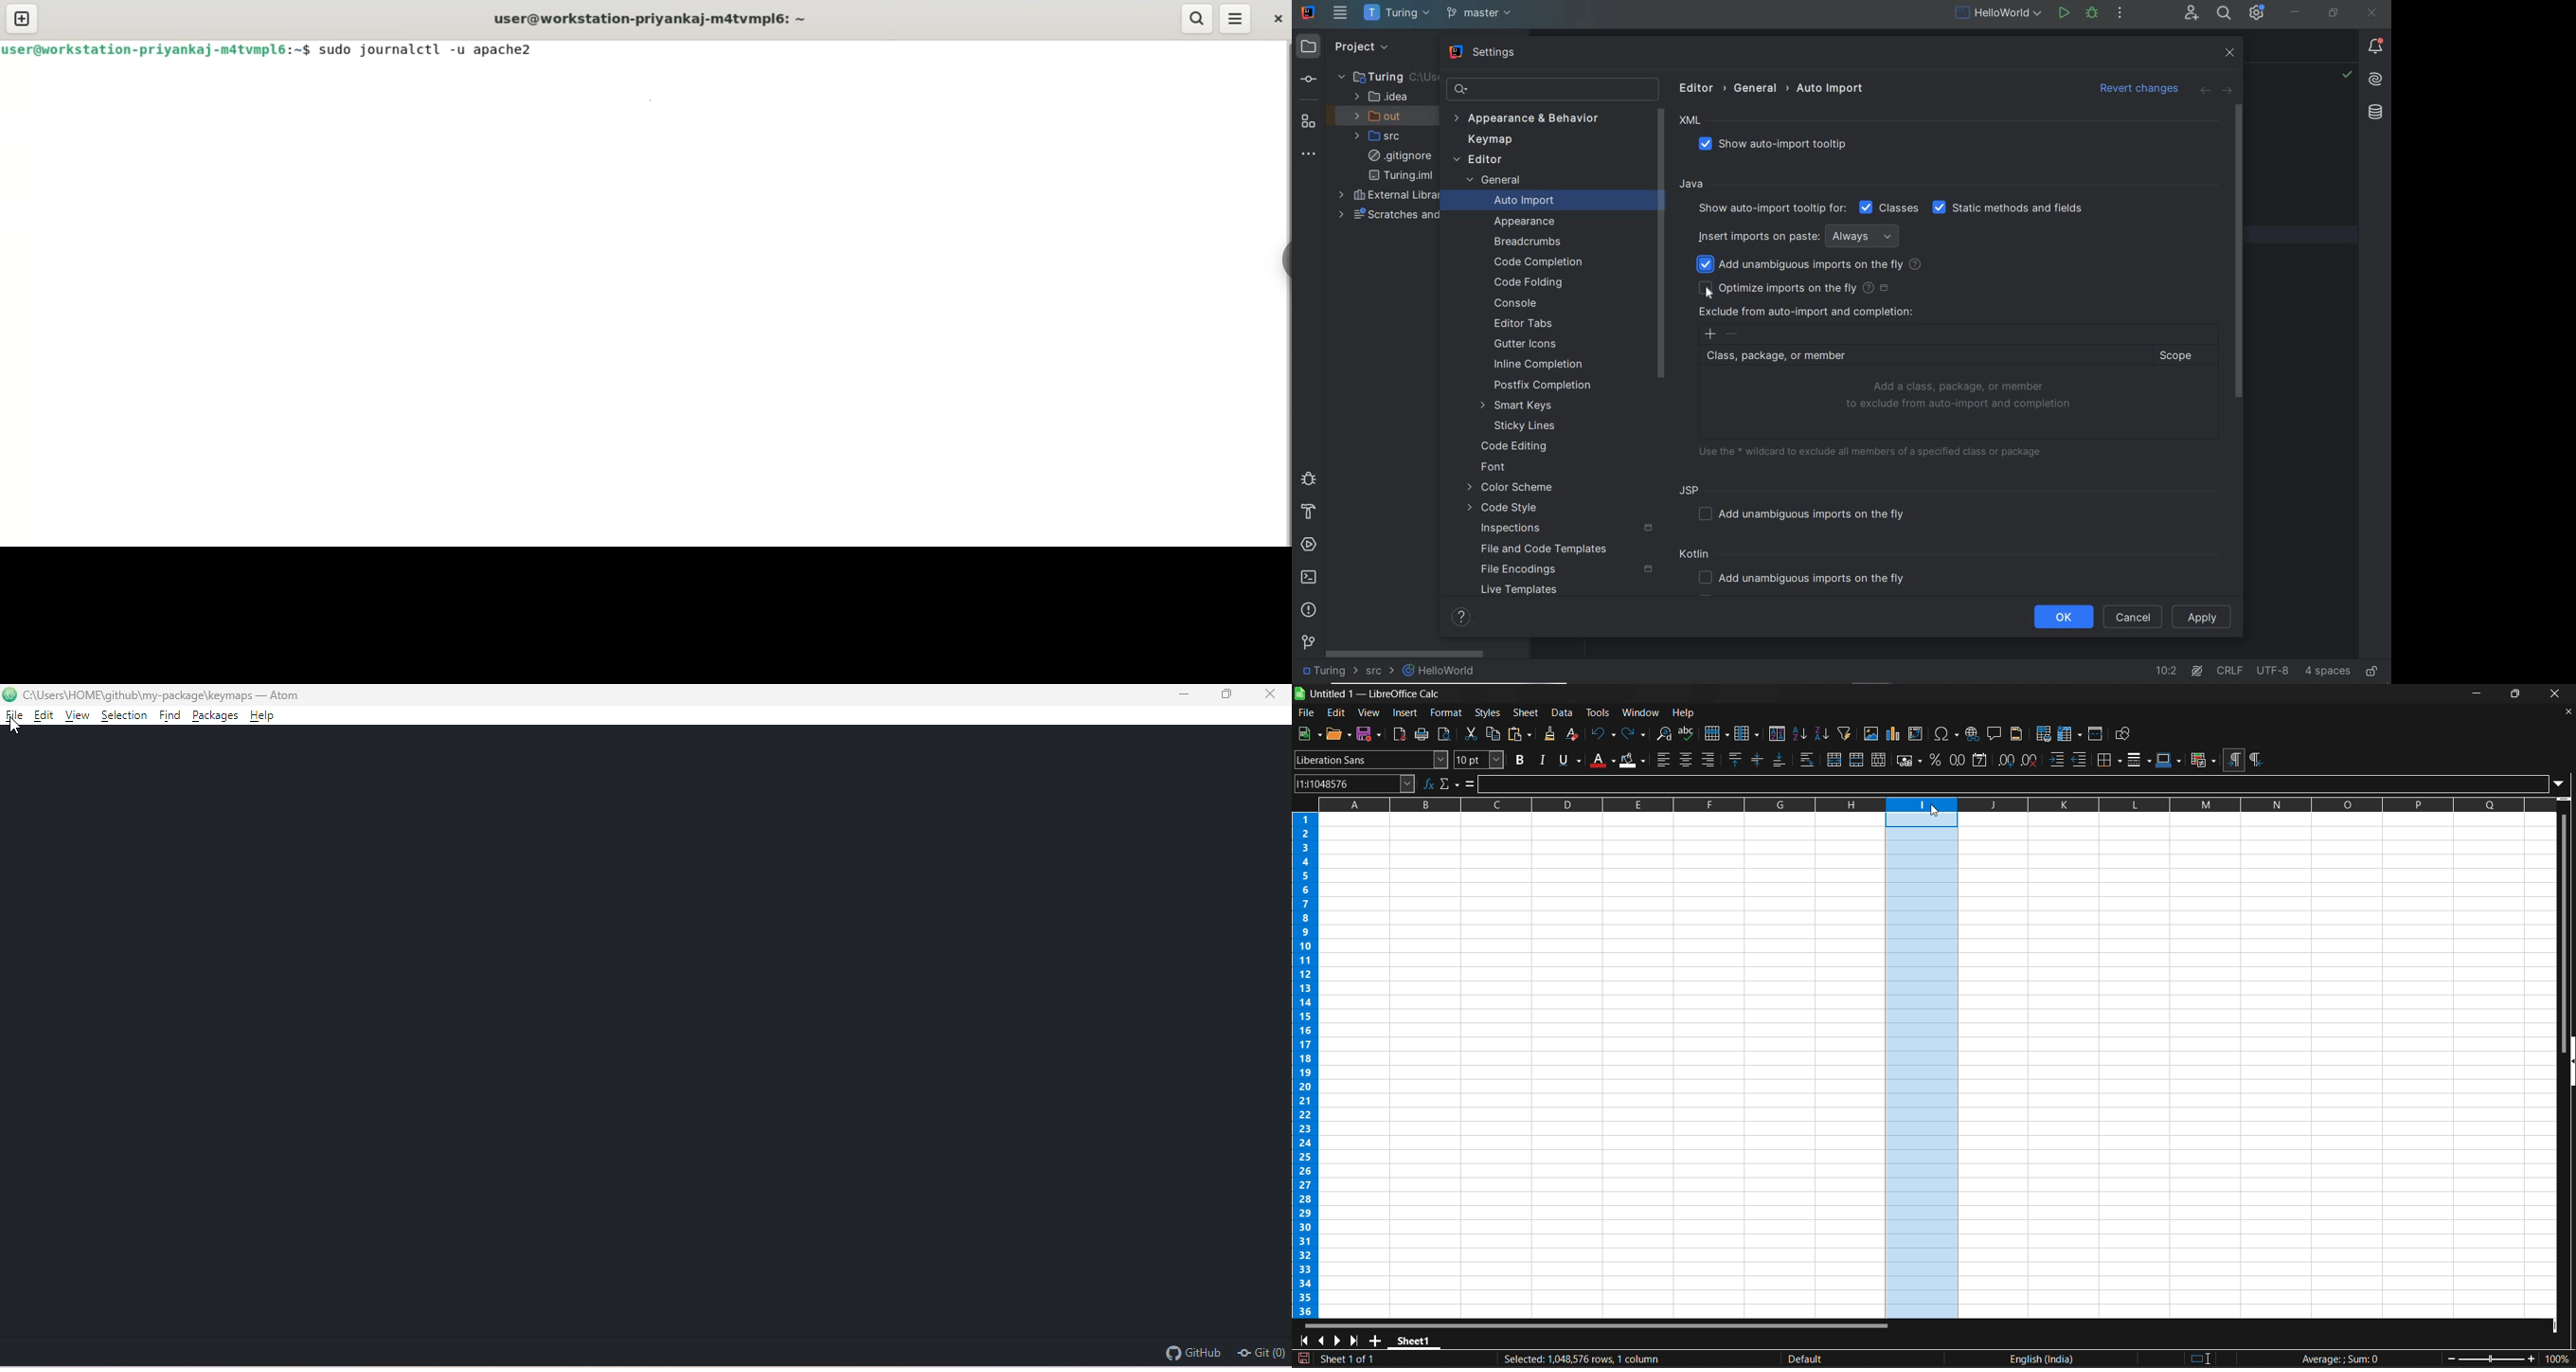  What do you see at coordinates (1470, 733) in the screenshot?
I see `cut` at bounding box center [1470, 733].